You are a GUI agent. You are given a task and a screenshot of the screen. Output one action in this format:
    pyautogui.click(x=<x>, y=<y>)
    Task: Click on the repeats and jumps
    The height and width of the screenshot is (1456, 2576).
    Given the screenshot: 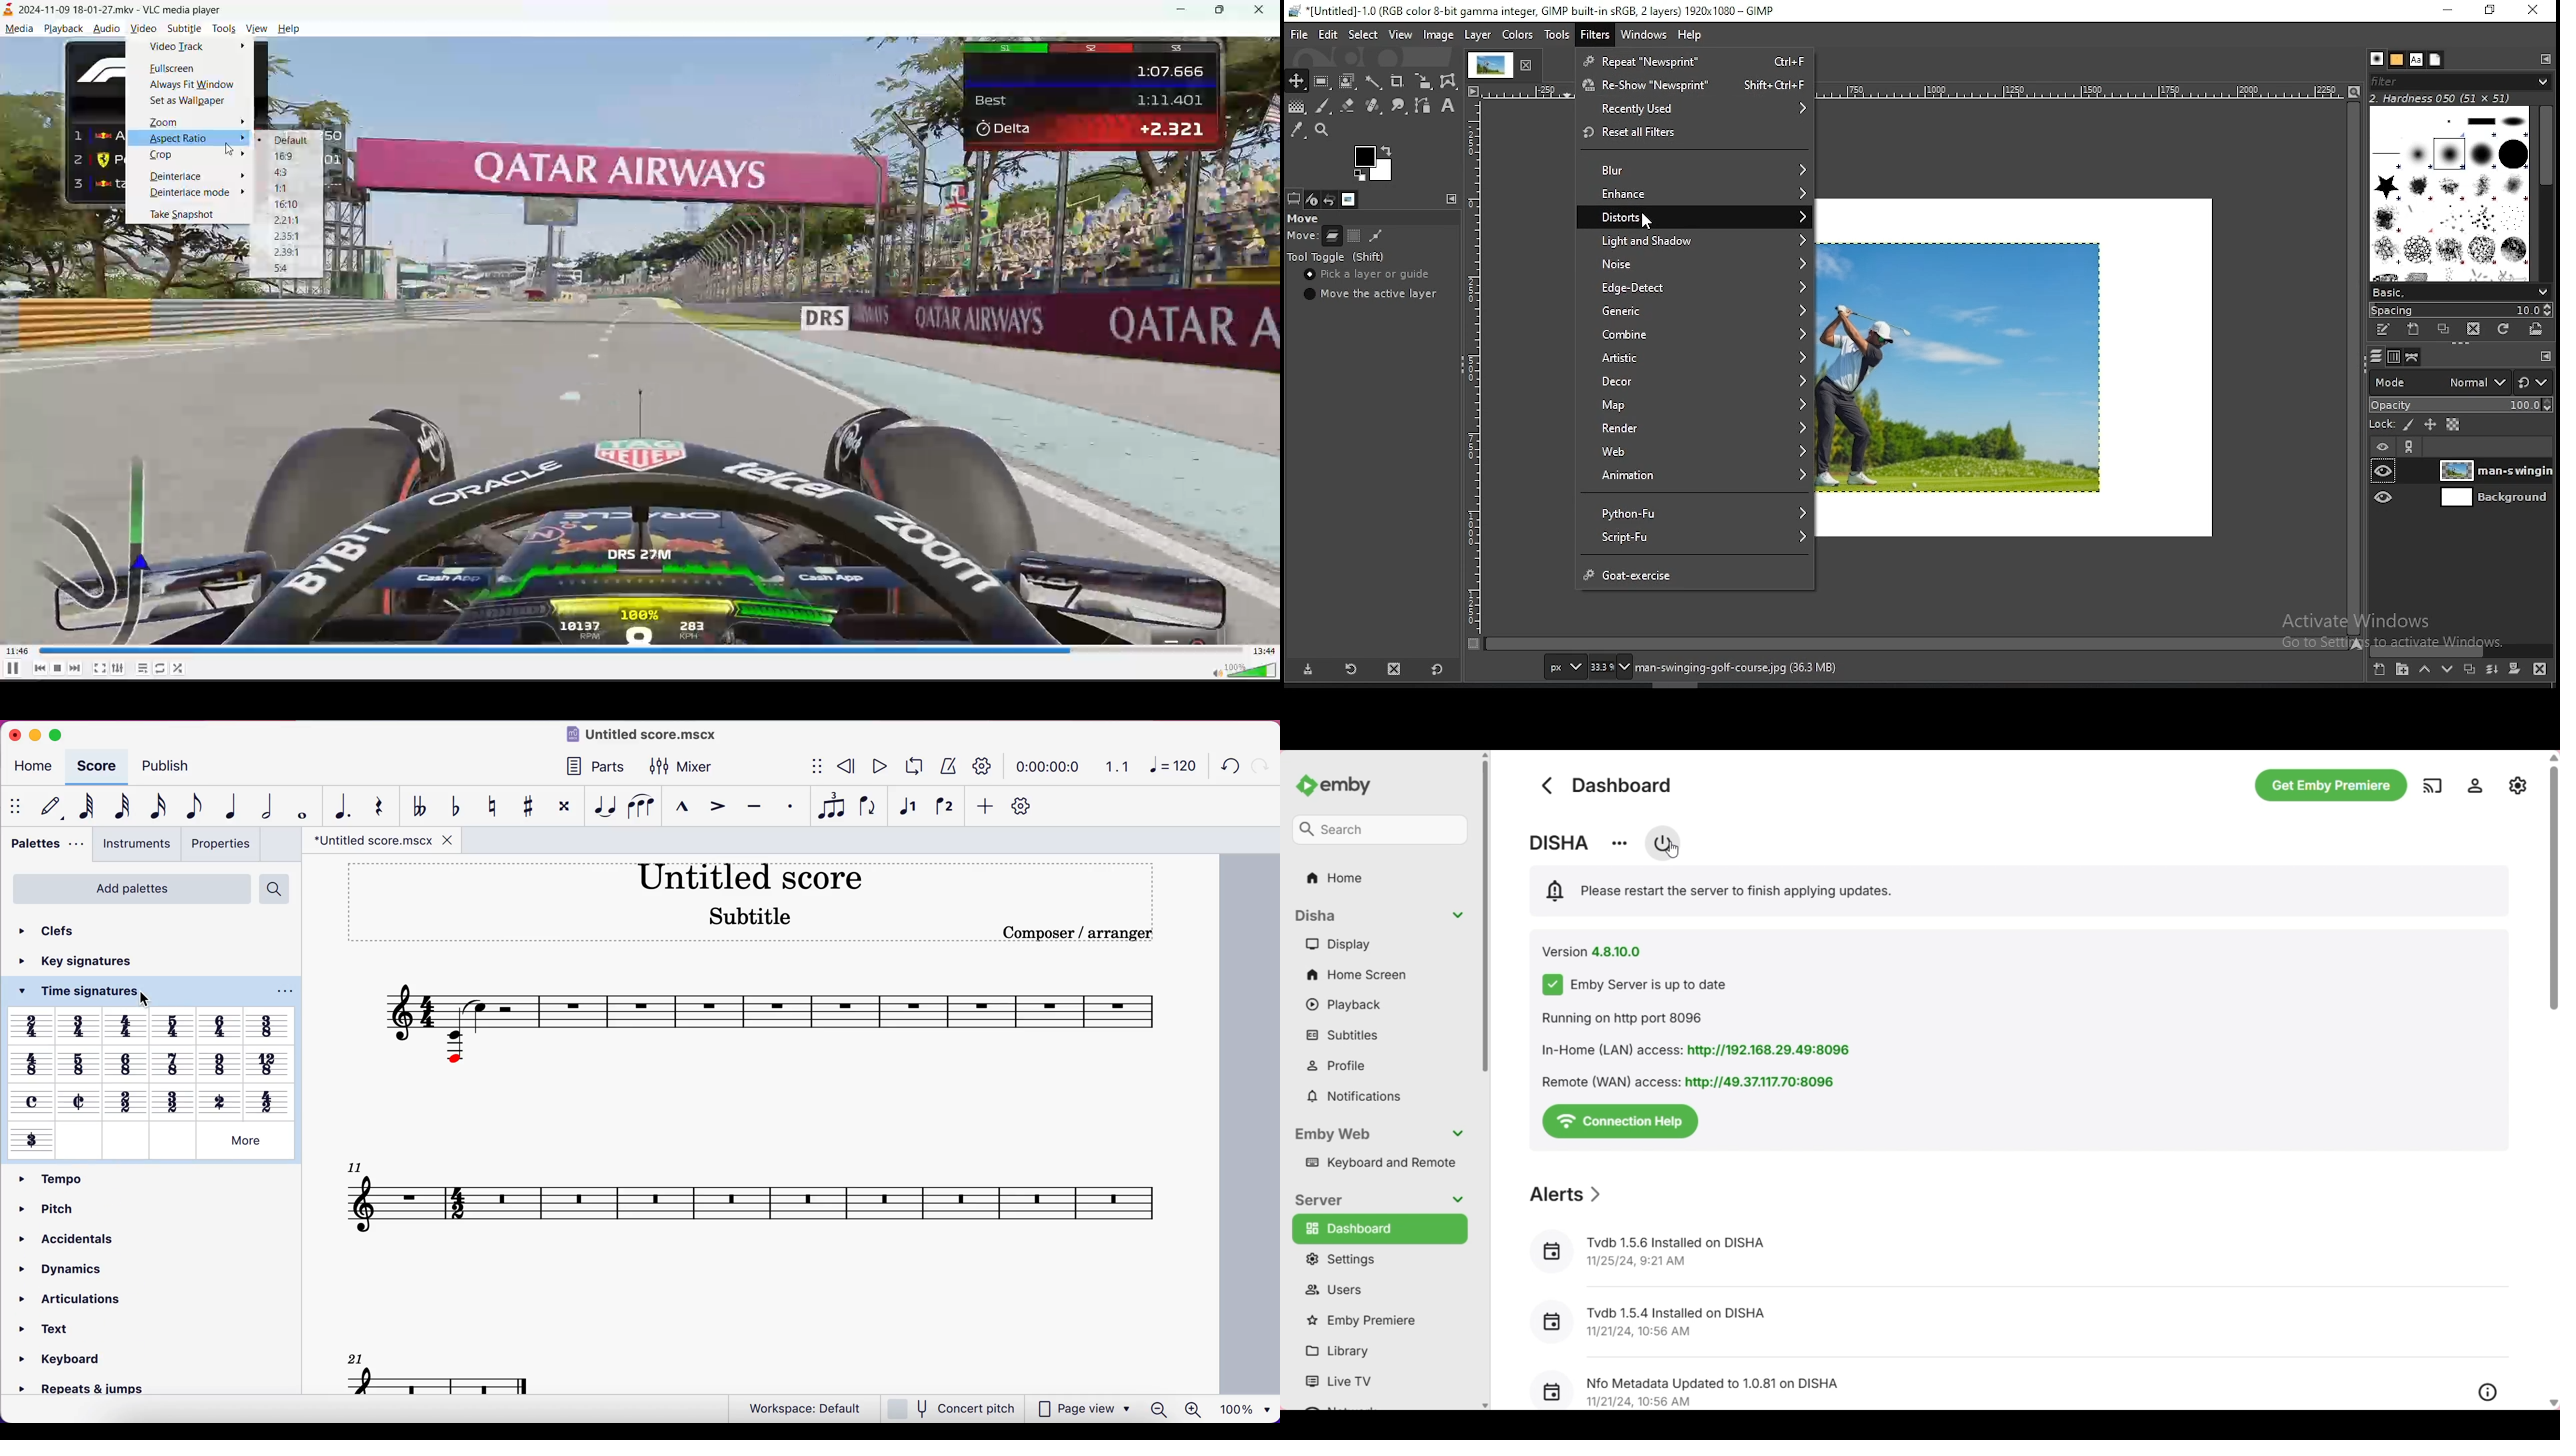 What is the action you would take?
    pyautogui.click(x=88, y=1388)
    